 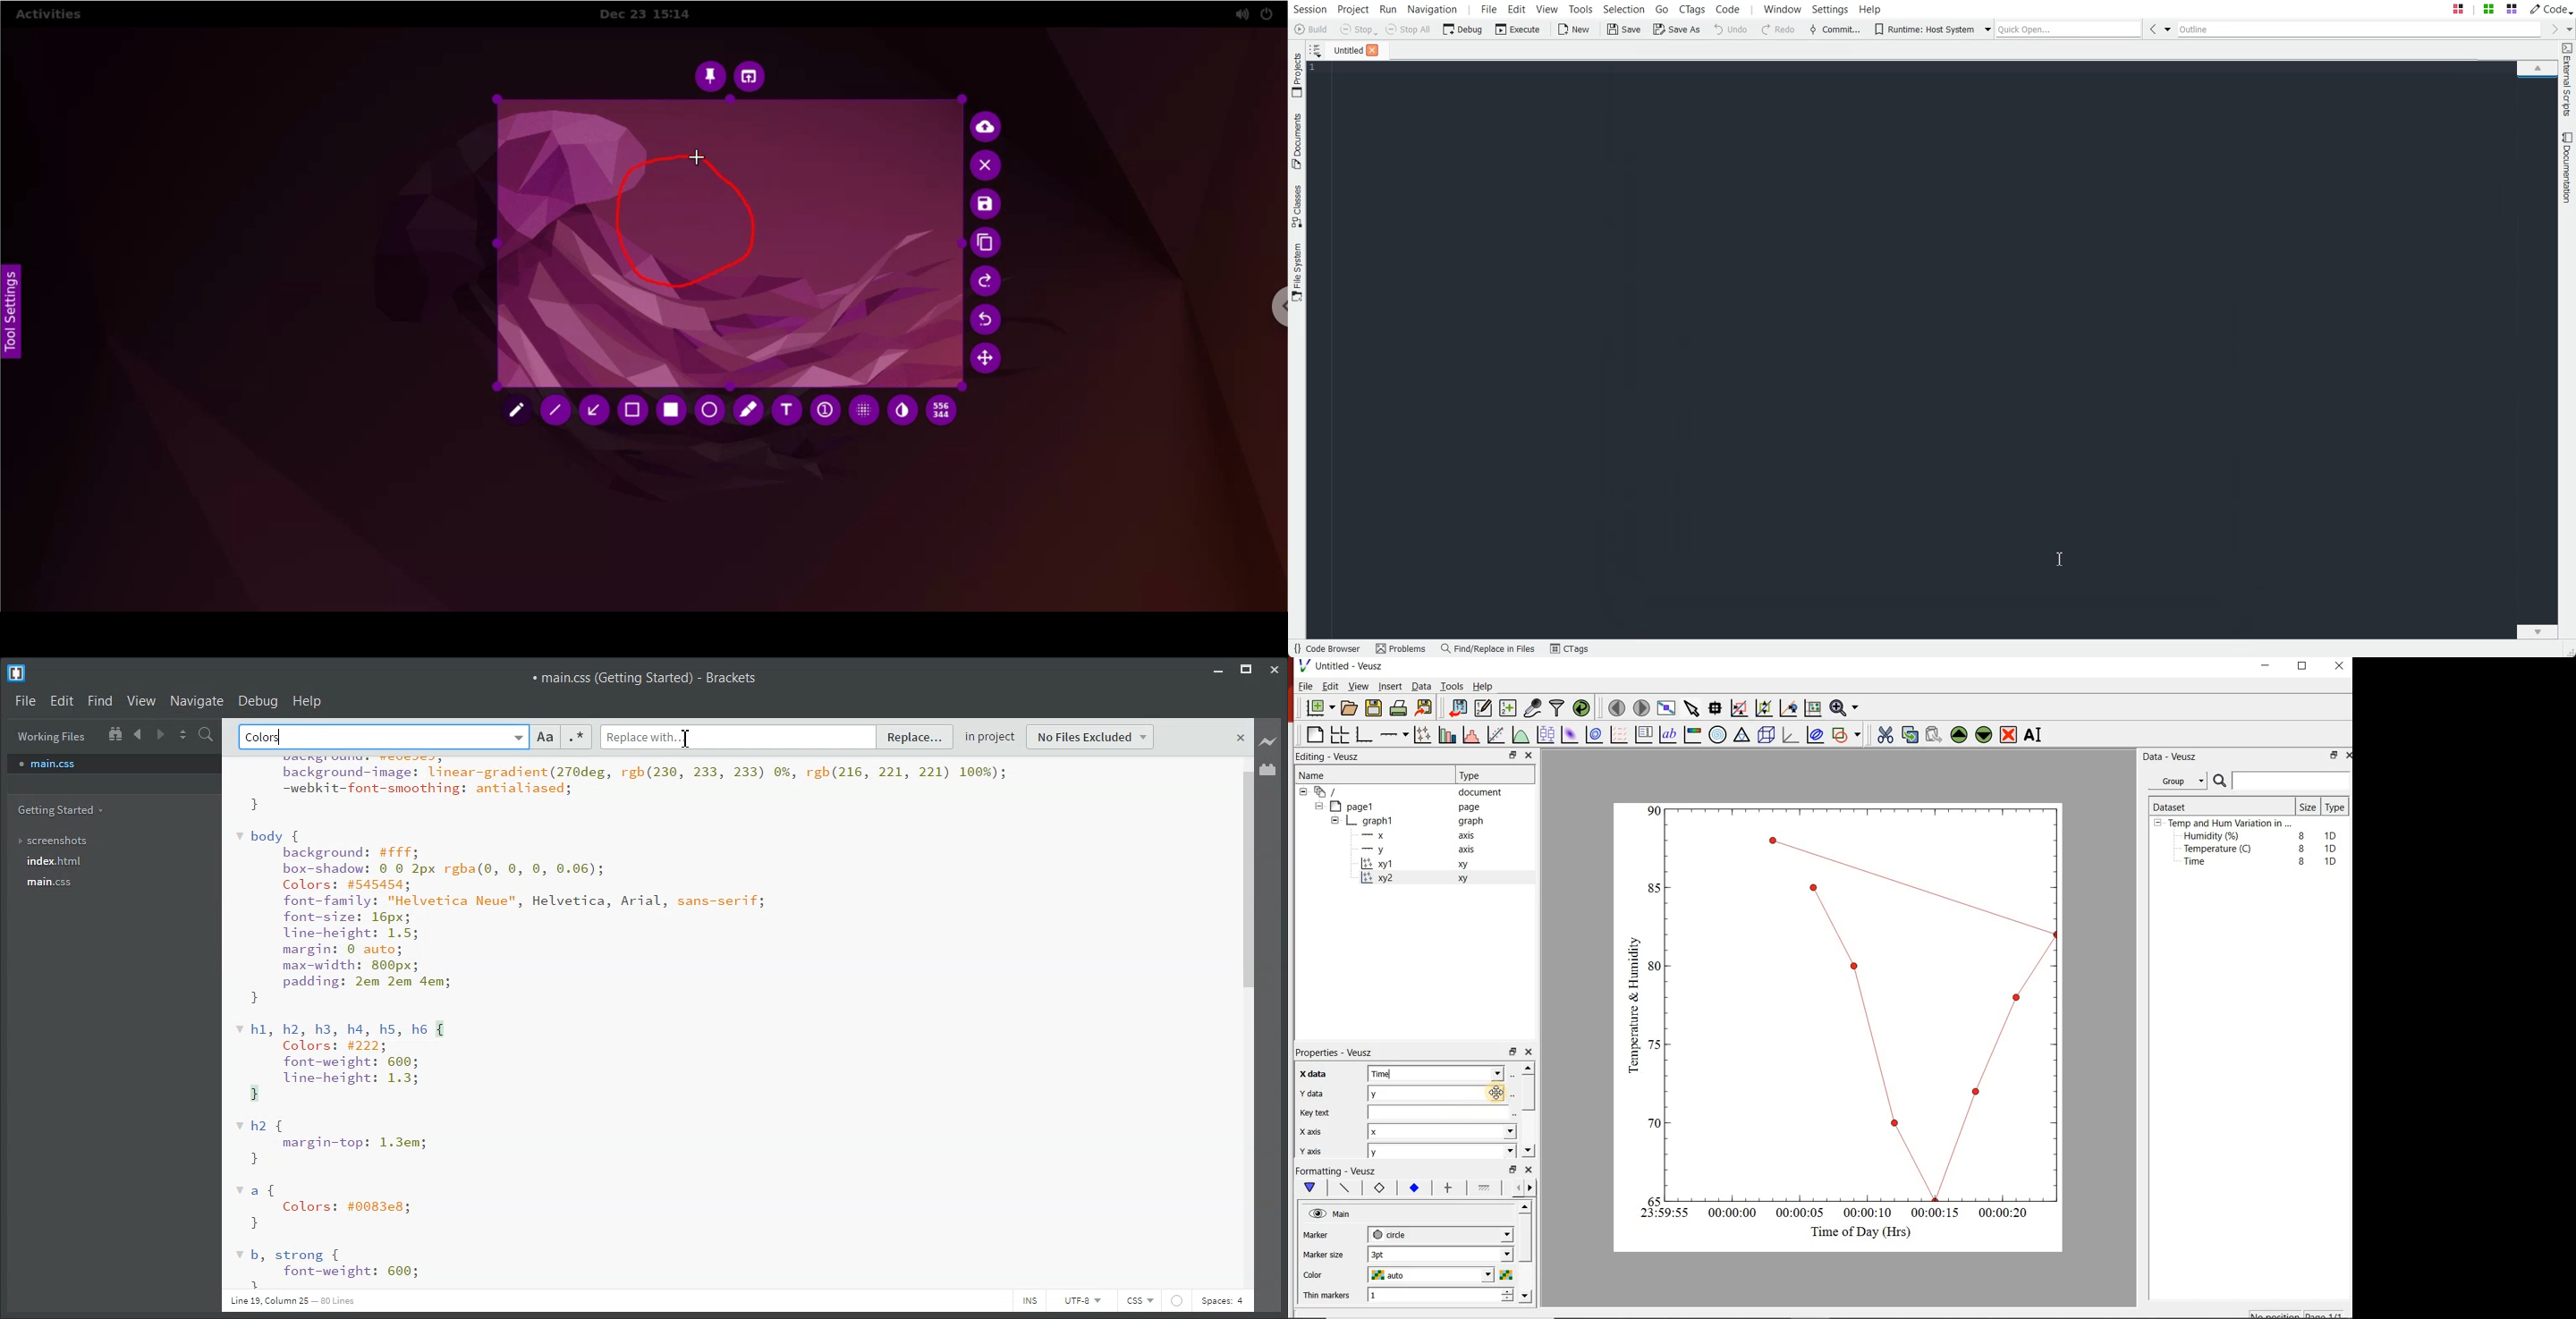 I want to click on chrome options, so click(x=1269, y=305).